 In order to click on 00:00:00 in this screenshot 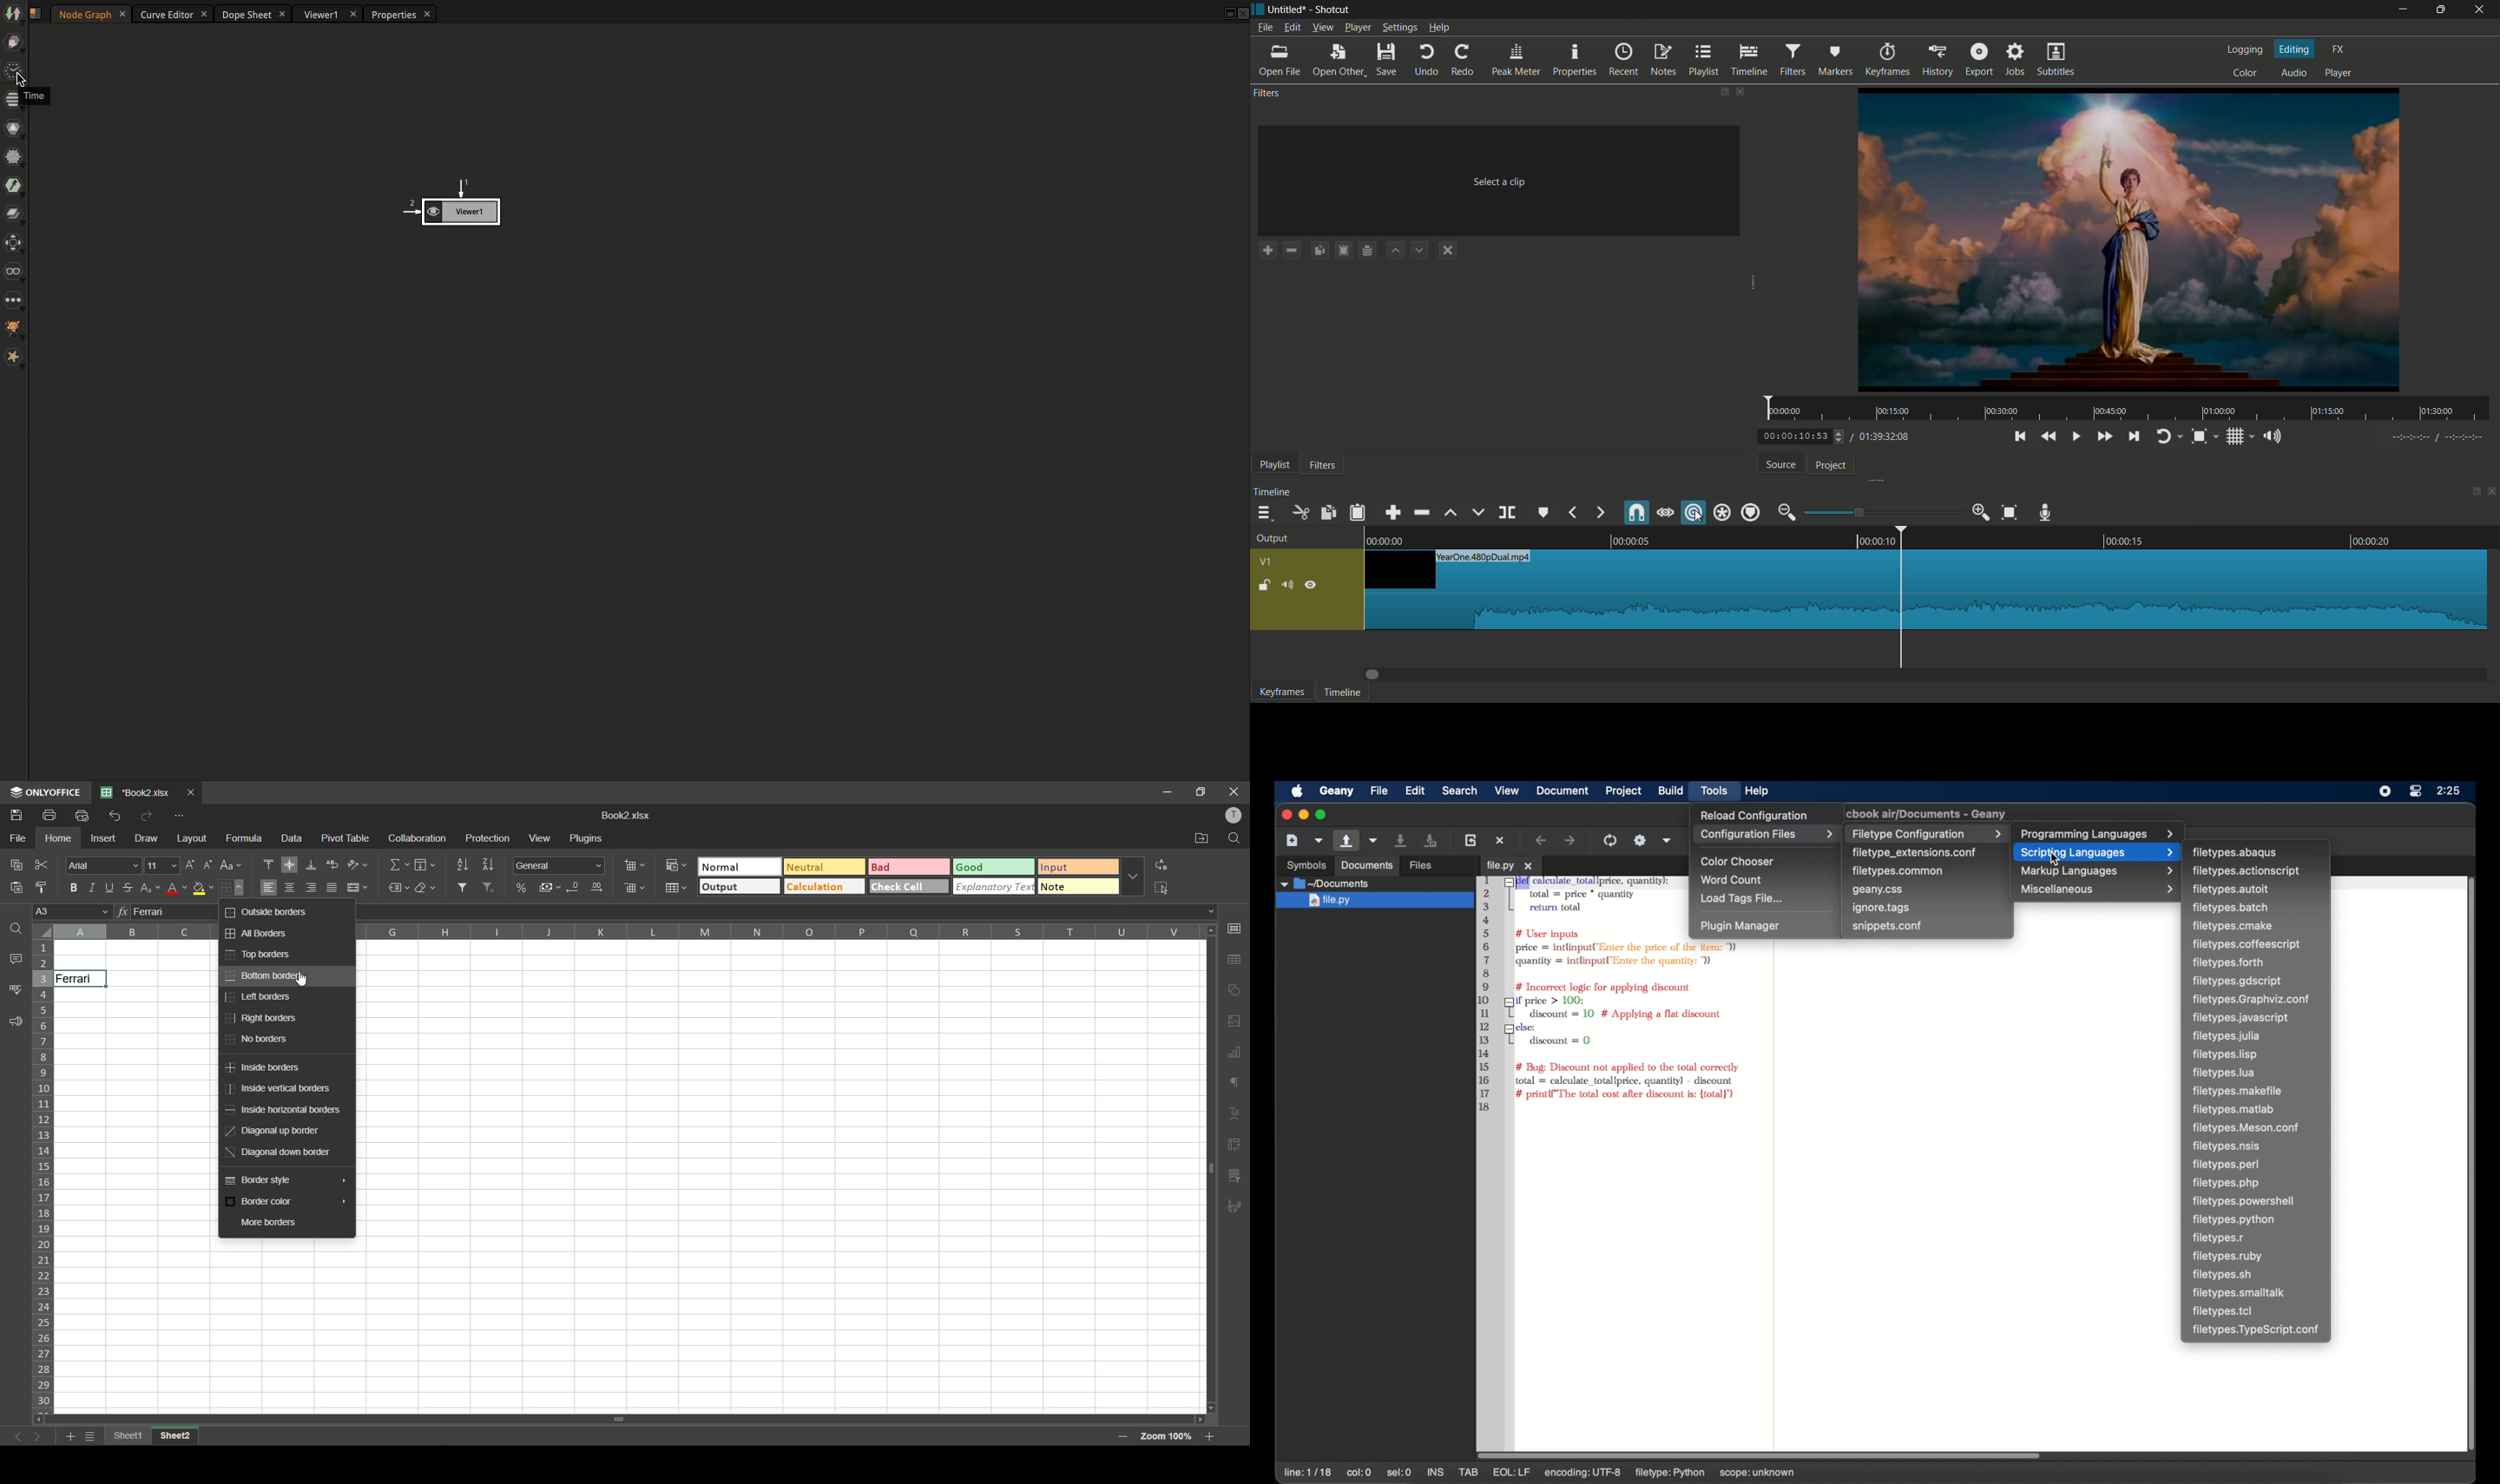, I will do `click(1387, 541)`.